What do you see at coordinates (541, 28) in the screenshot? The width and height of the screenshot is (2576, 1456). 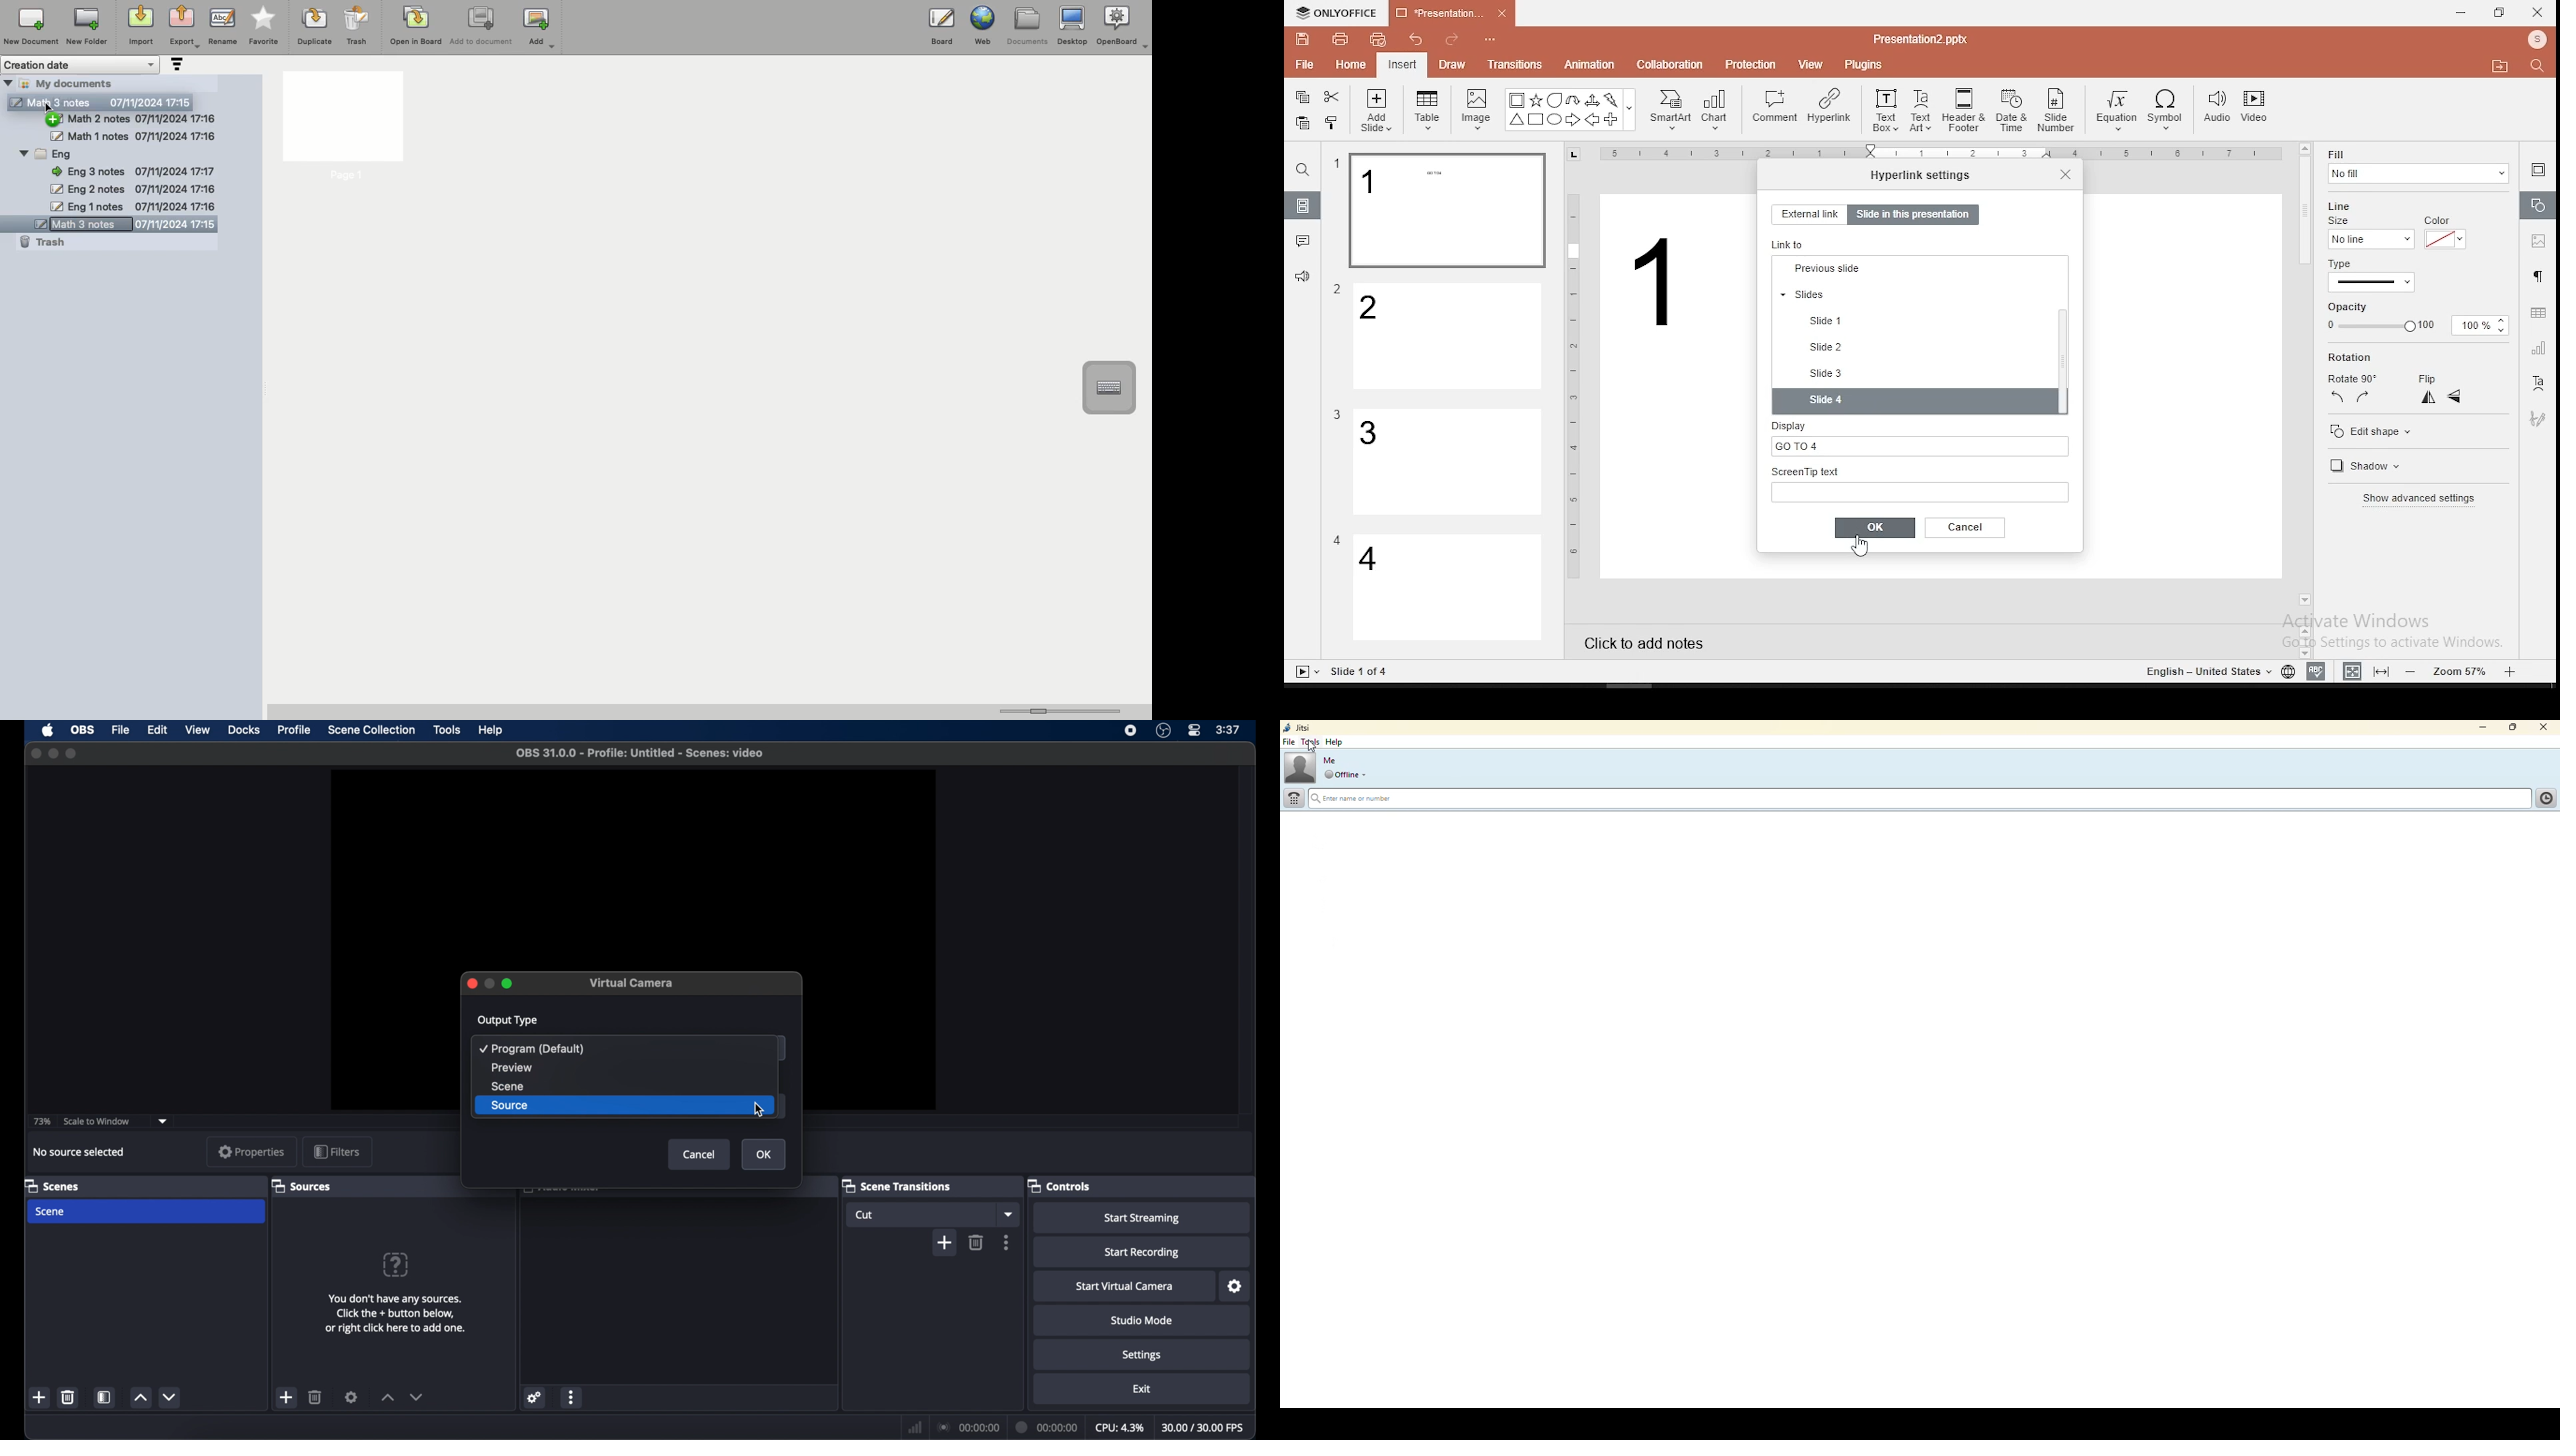 I see `Ad` at bounding box center [541, 28].